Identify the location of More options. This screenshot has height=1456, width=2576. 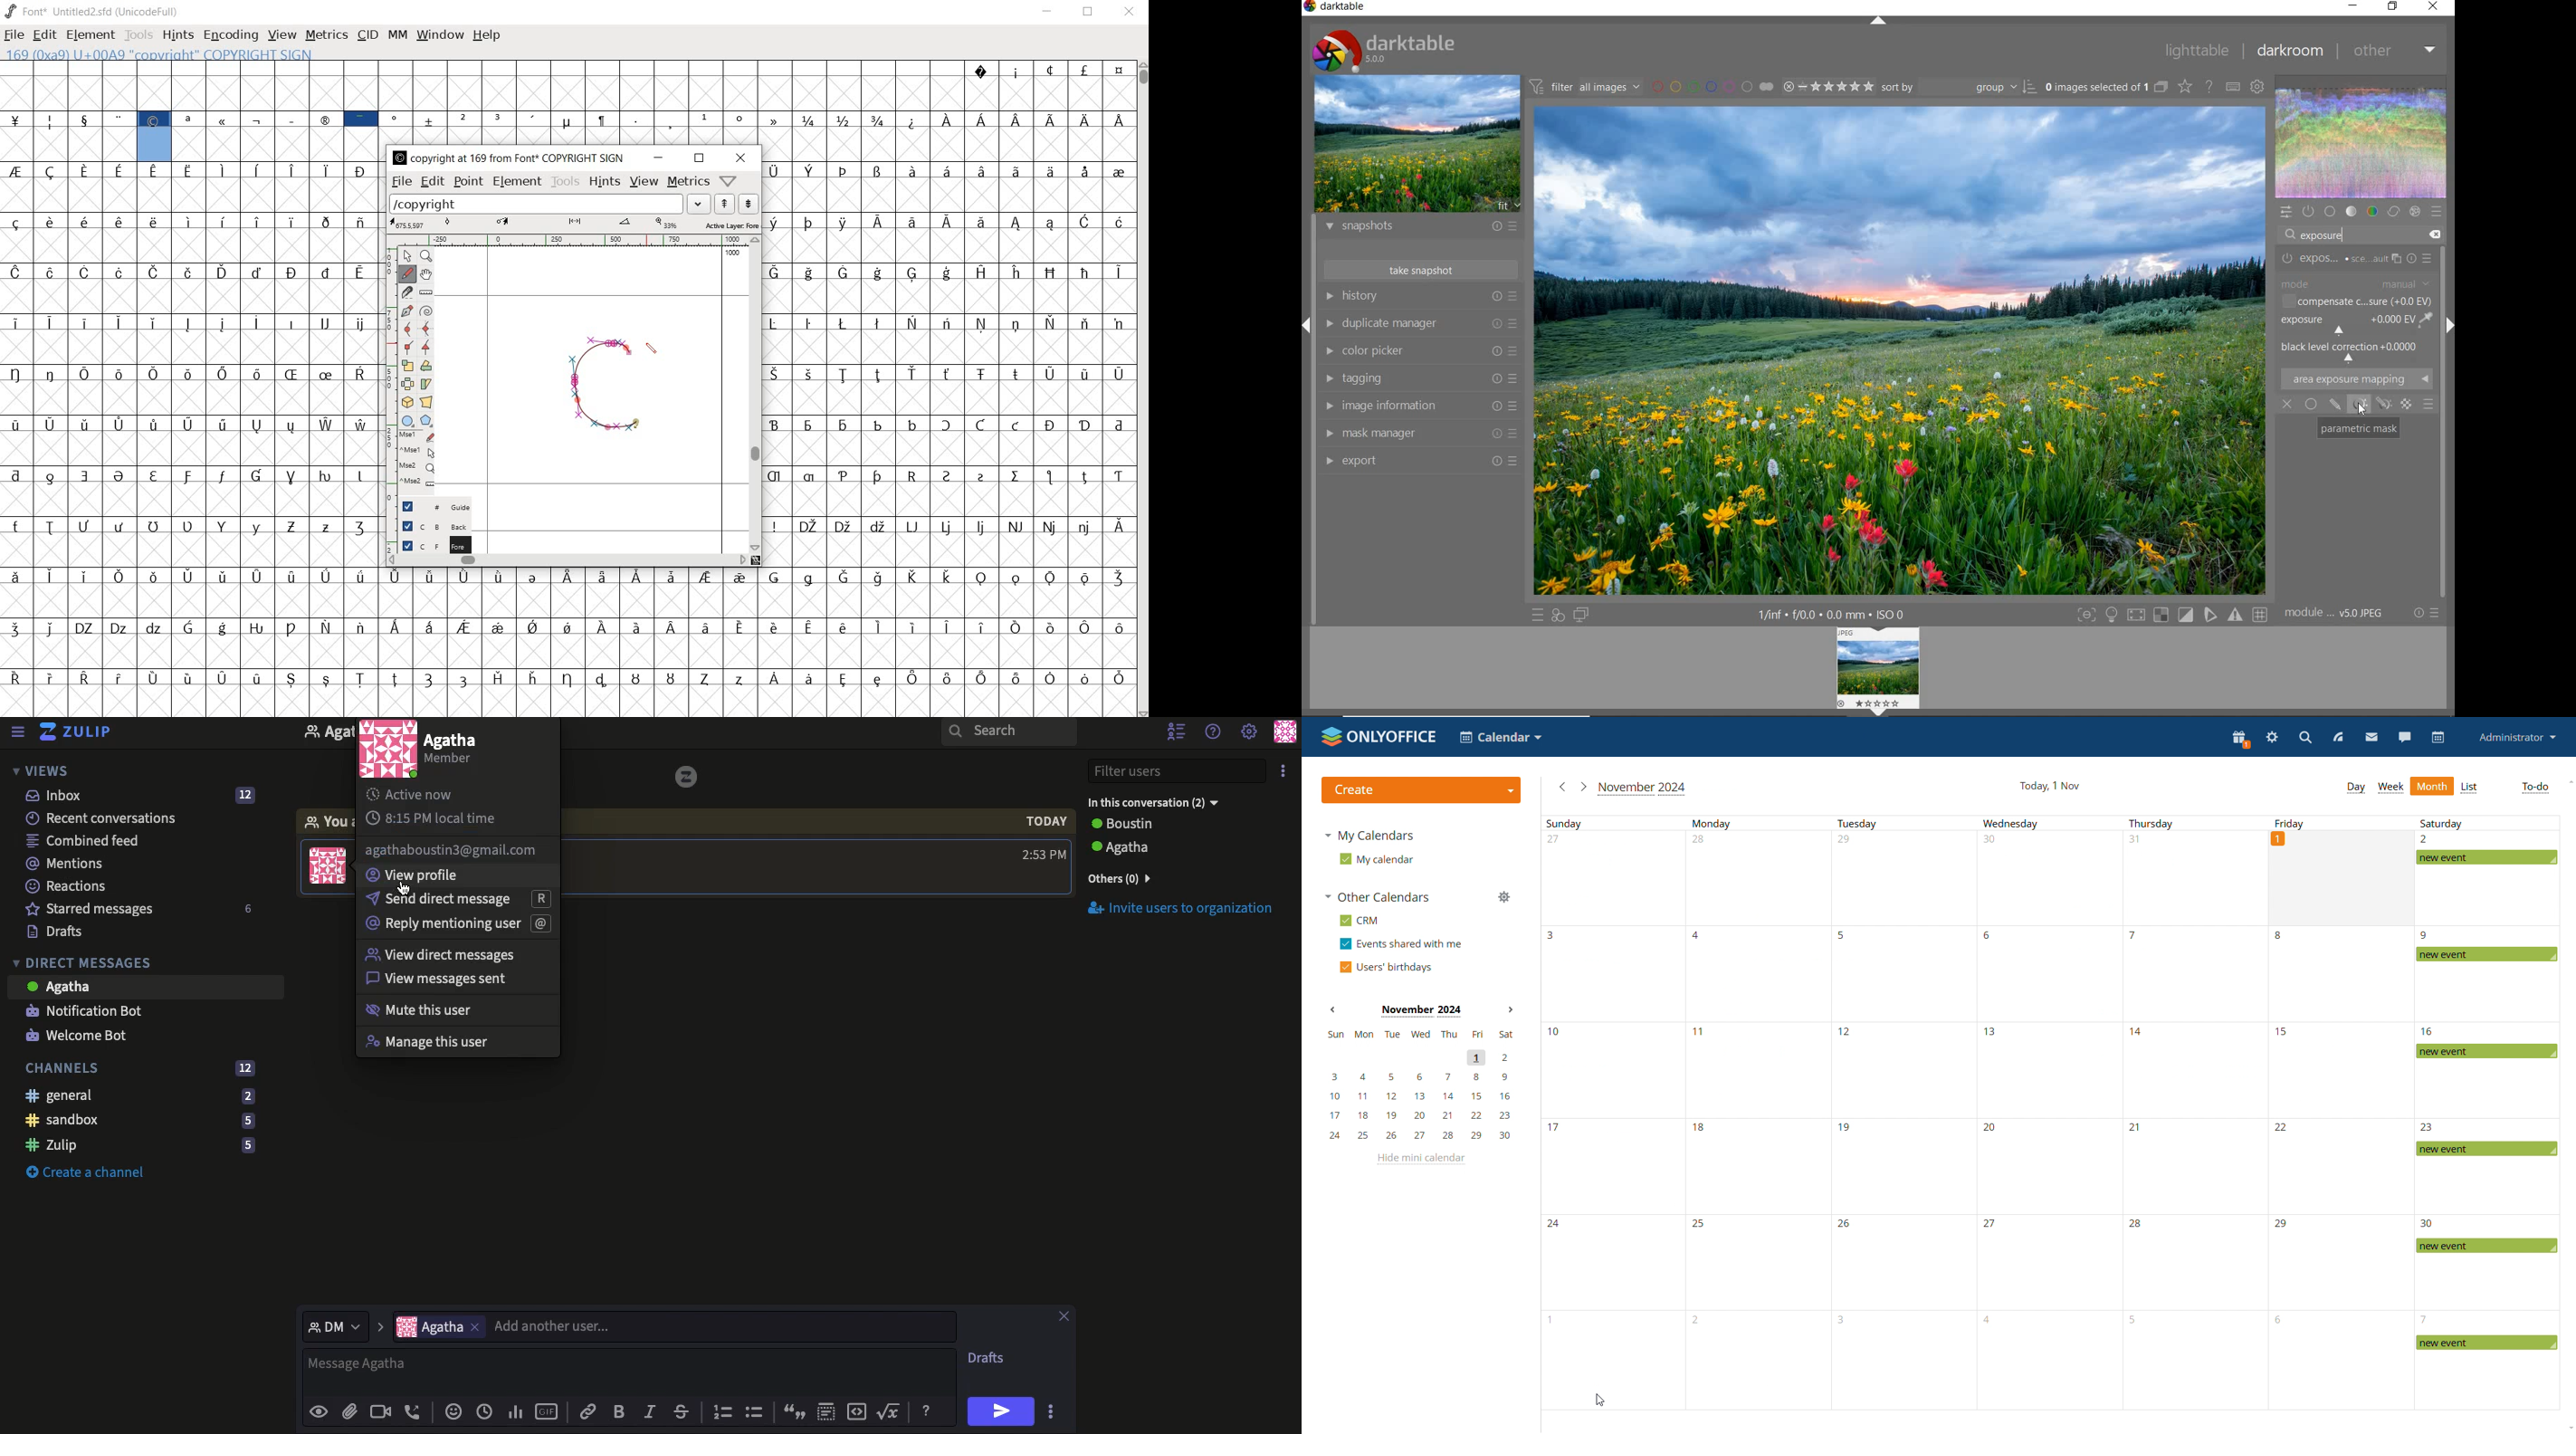
(1284, 770).